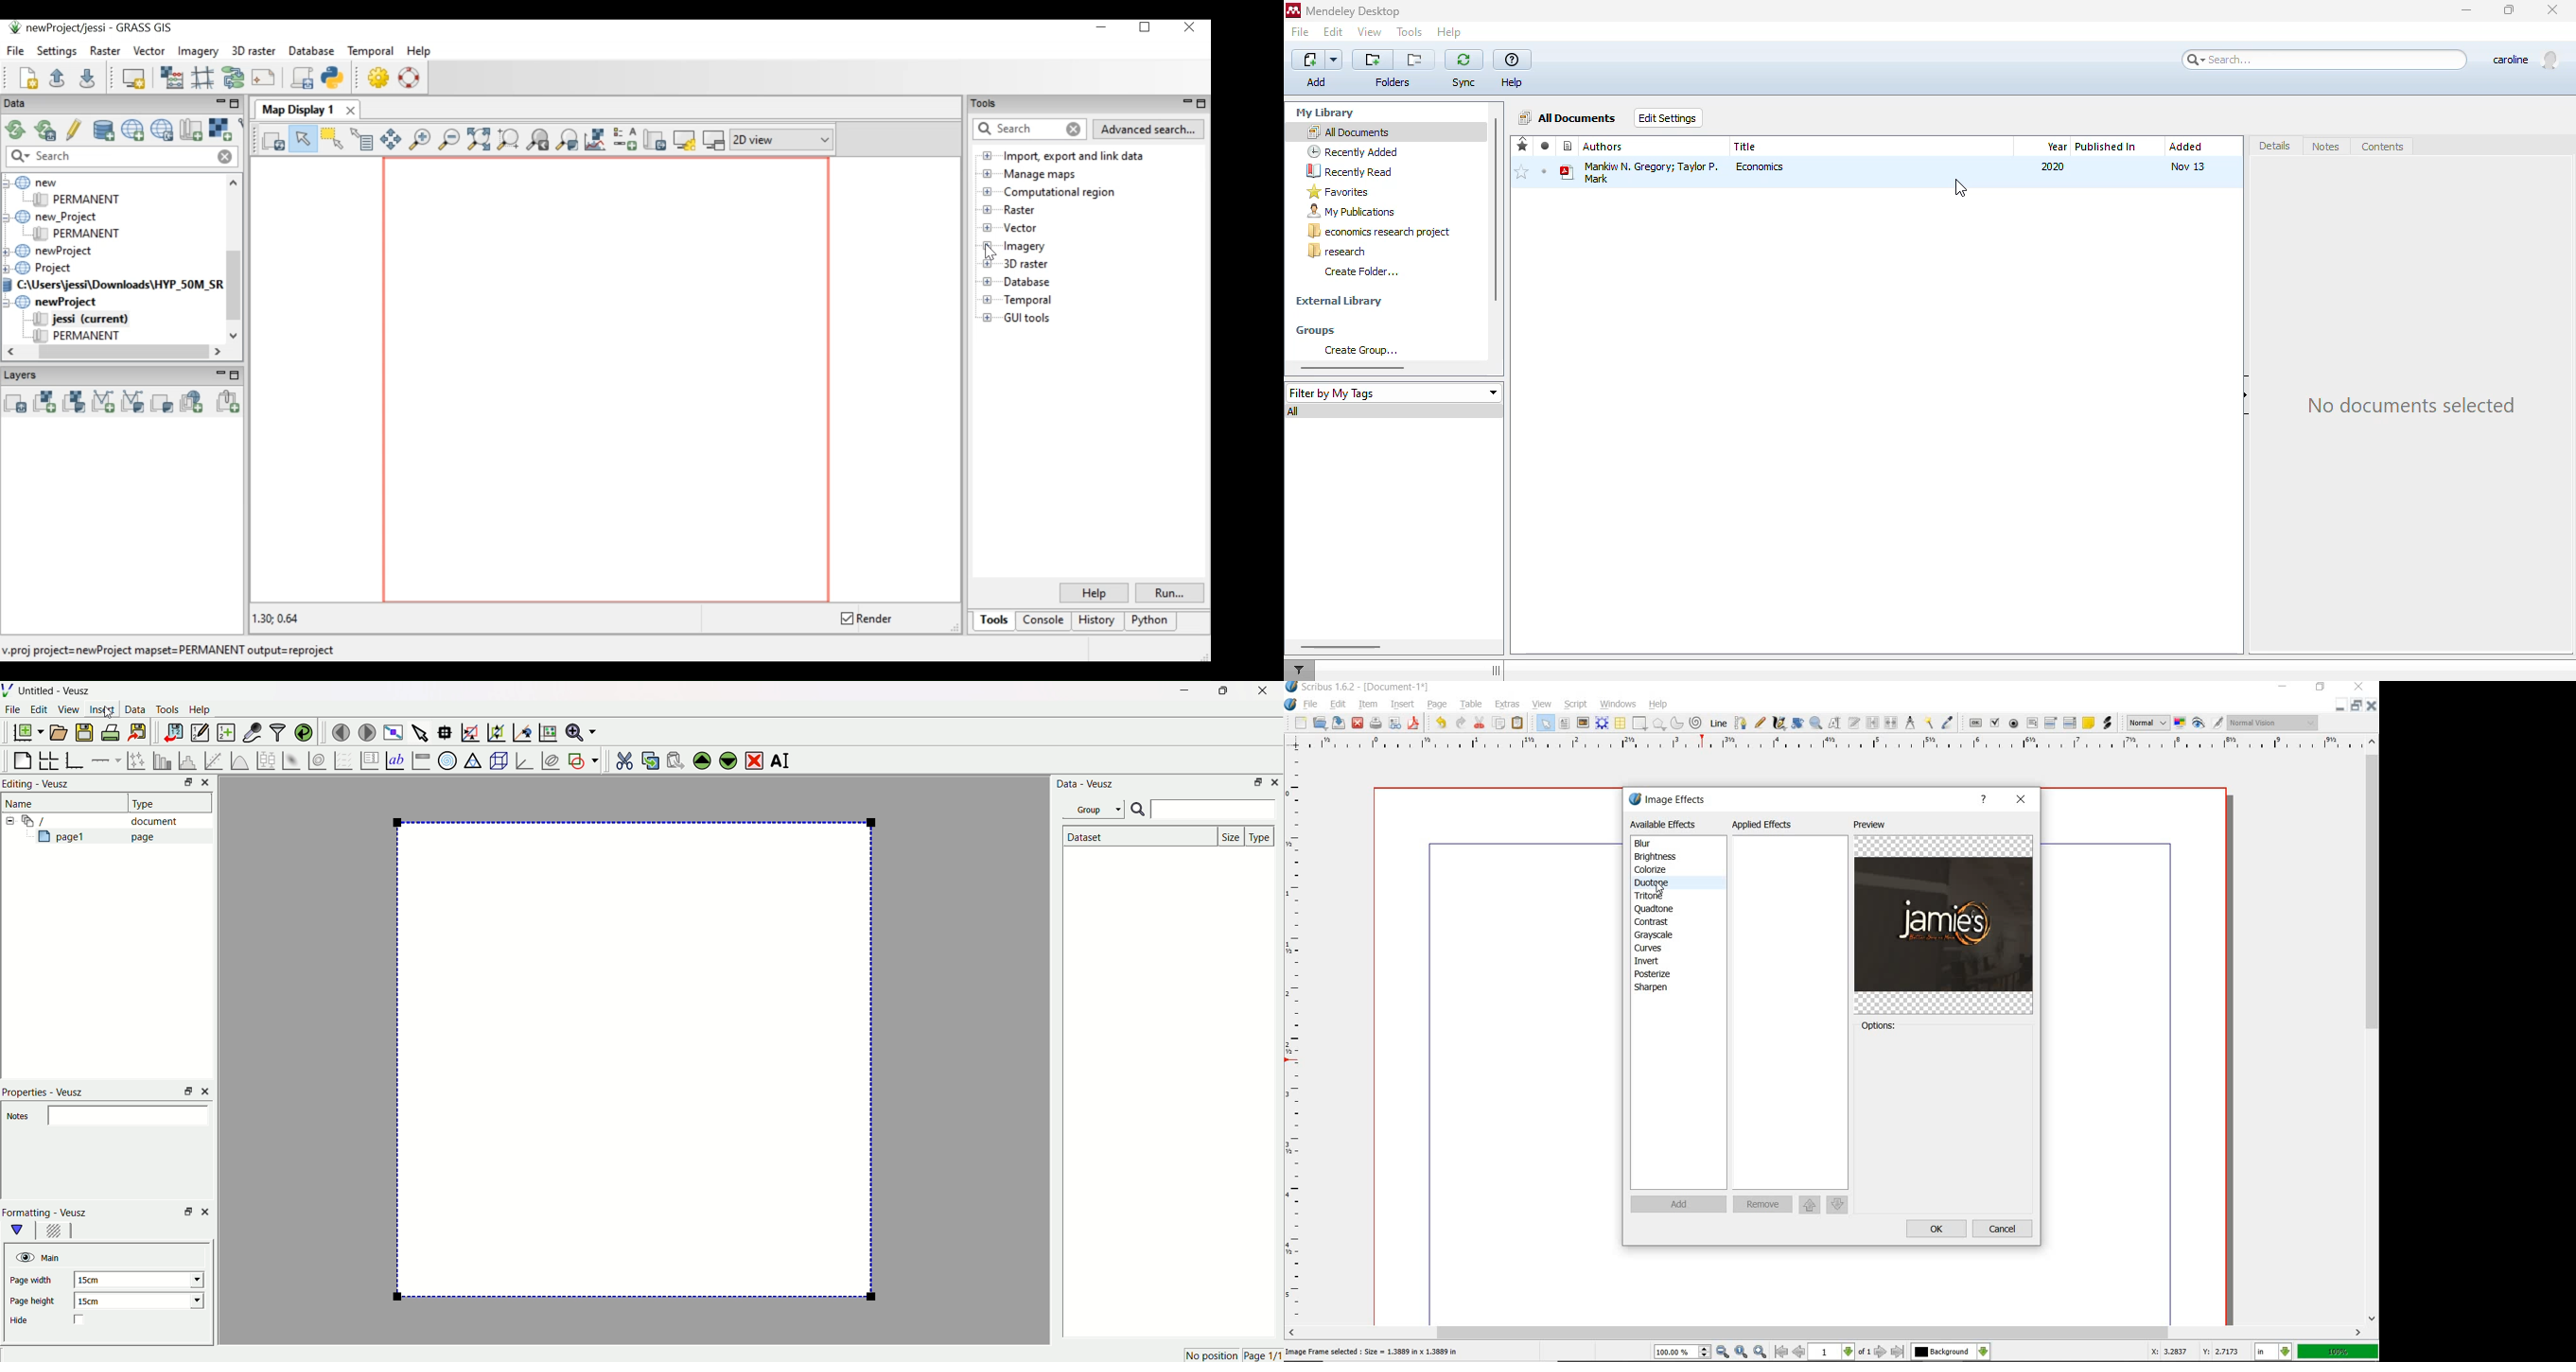 The image size is (2576, 1372). Describe the element at coordinates (2032, 723) in the screenshot. I see `pdf text field` at that location.